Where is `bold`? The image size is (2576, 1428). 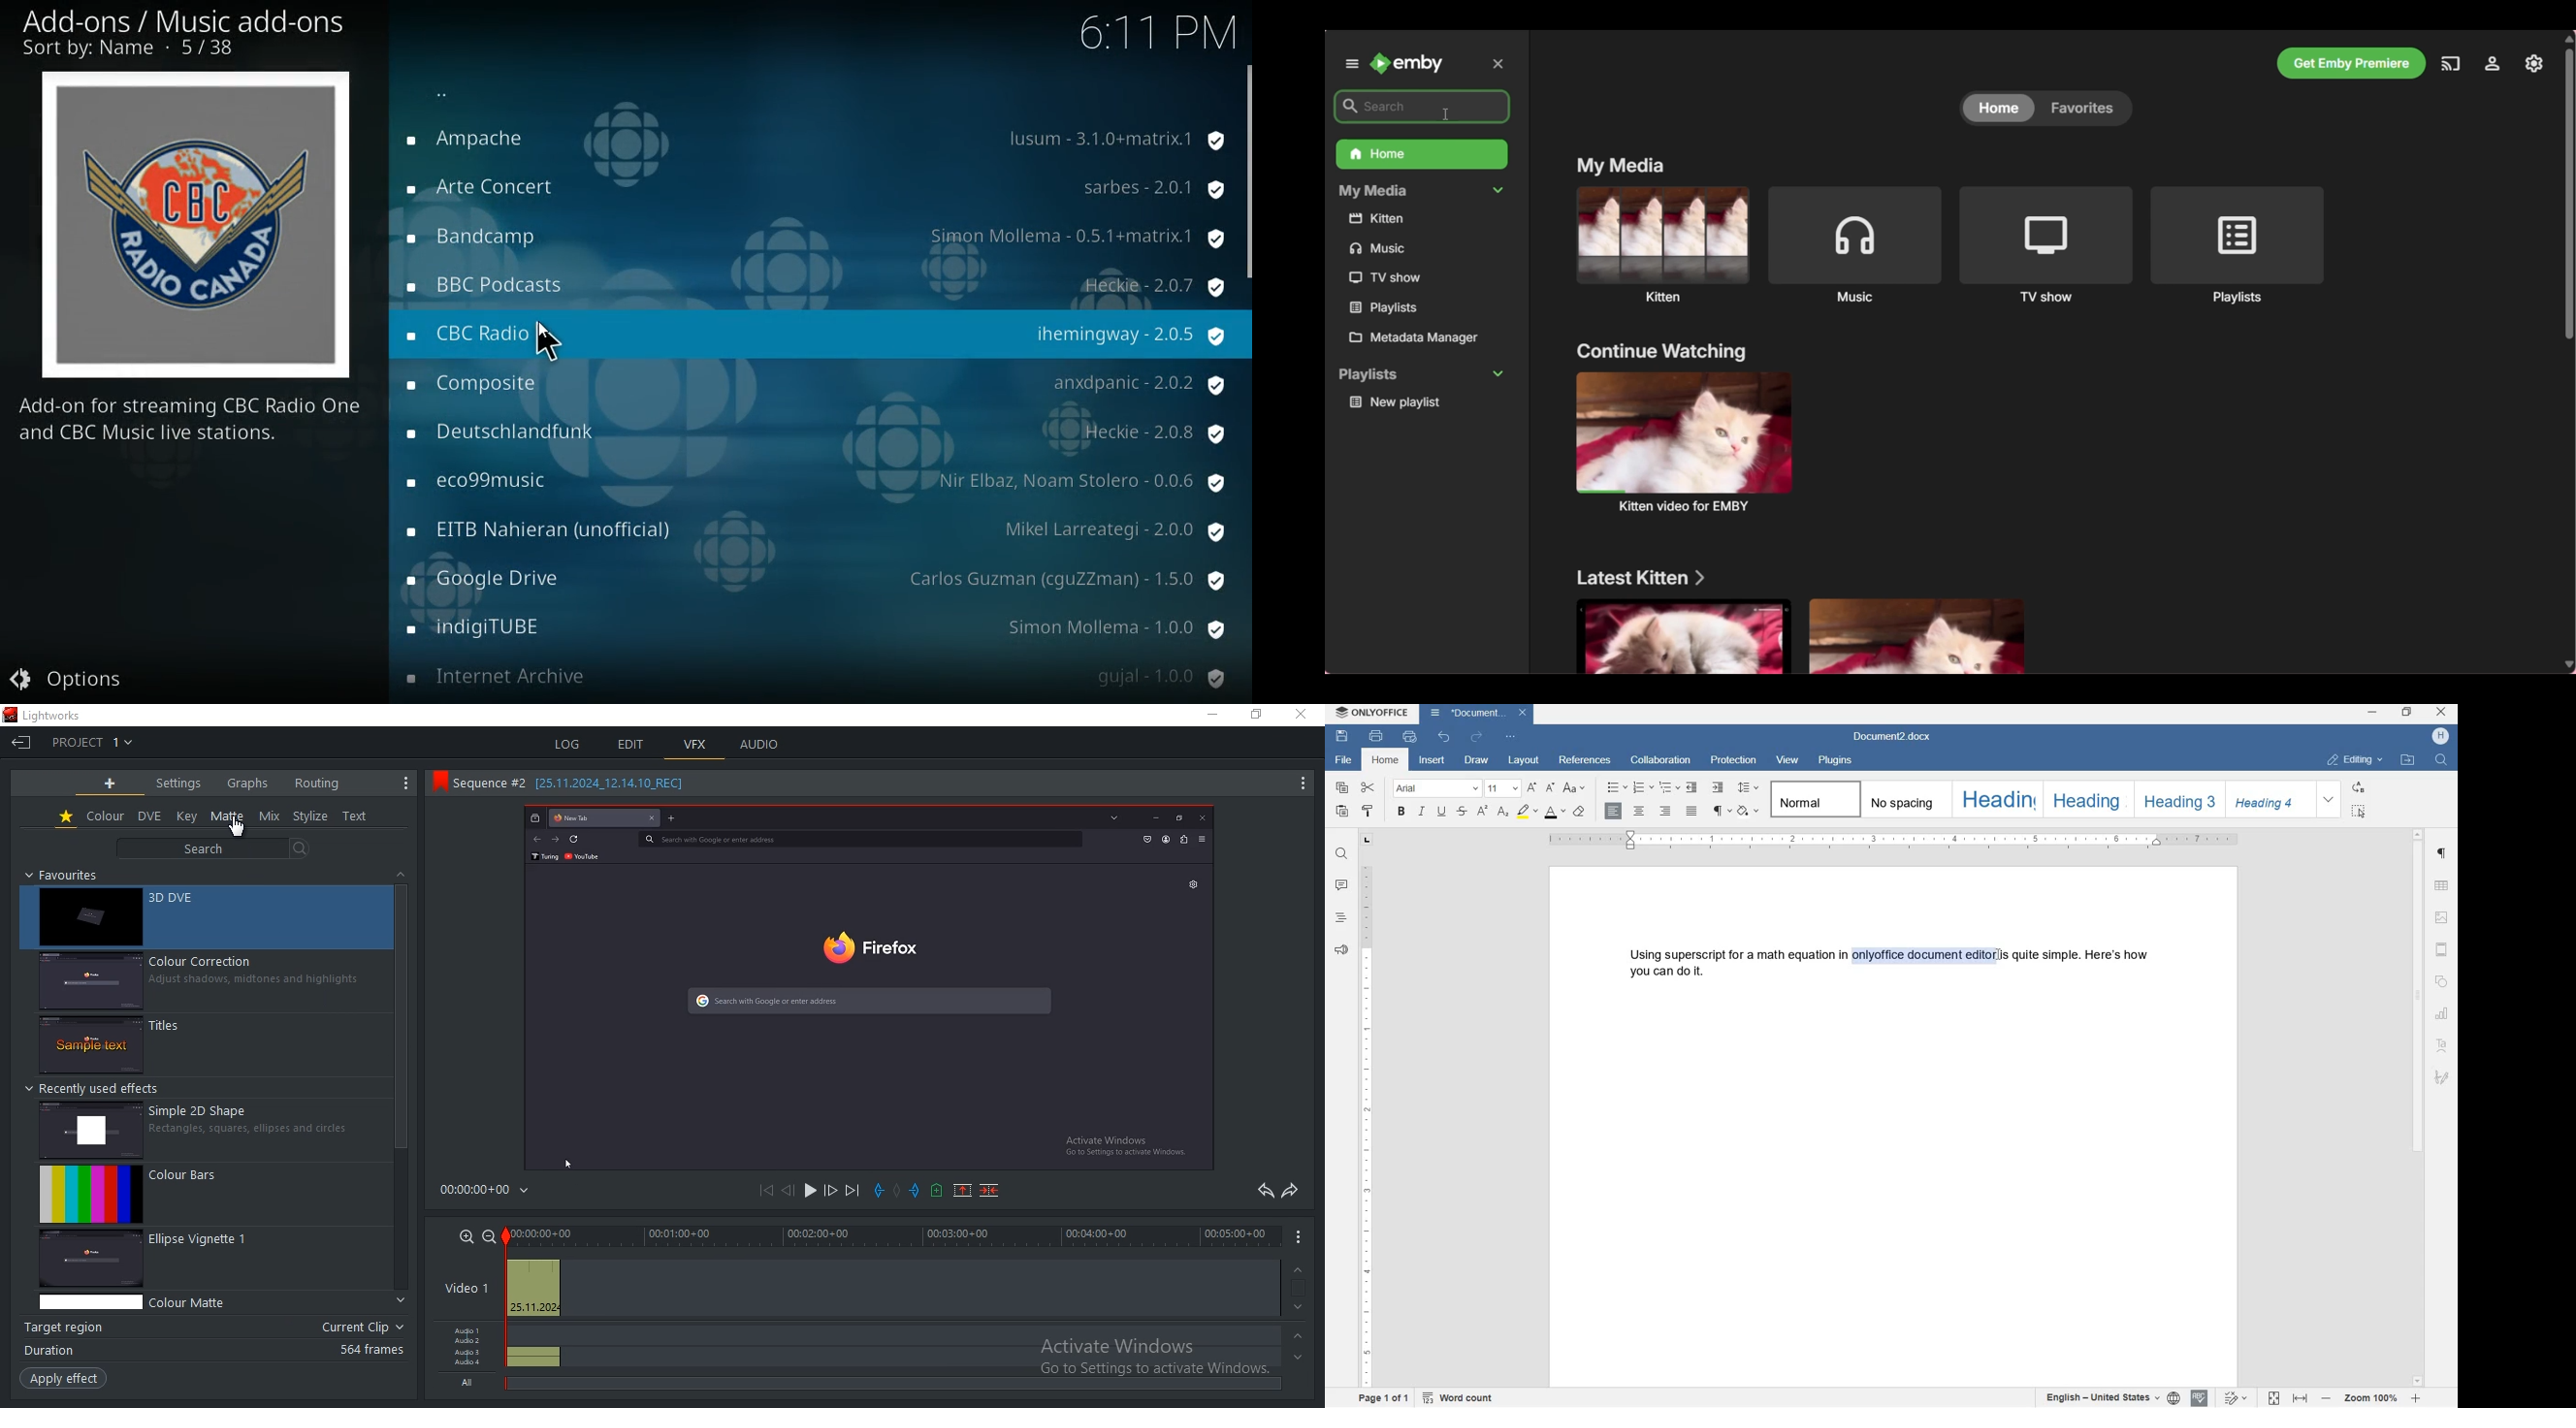
bold is located at coordinates (1400, 812).